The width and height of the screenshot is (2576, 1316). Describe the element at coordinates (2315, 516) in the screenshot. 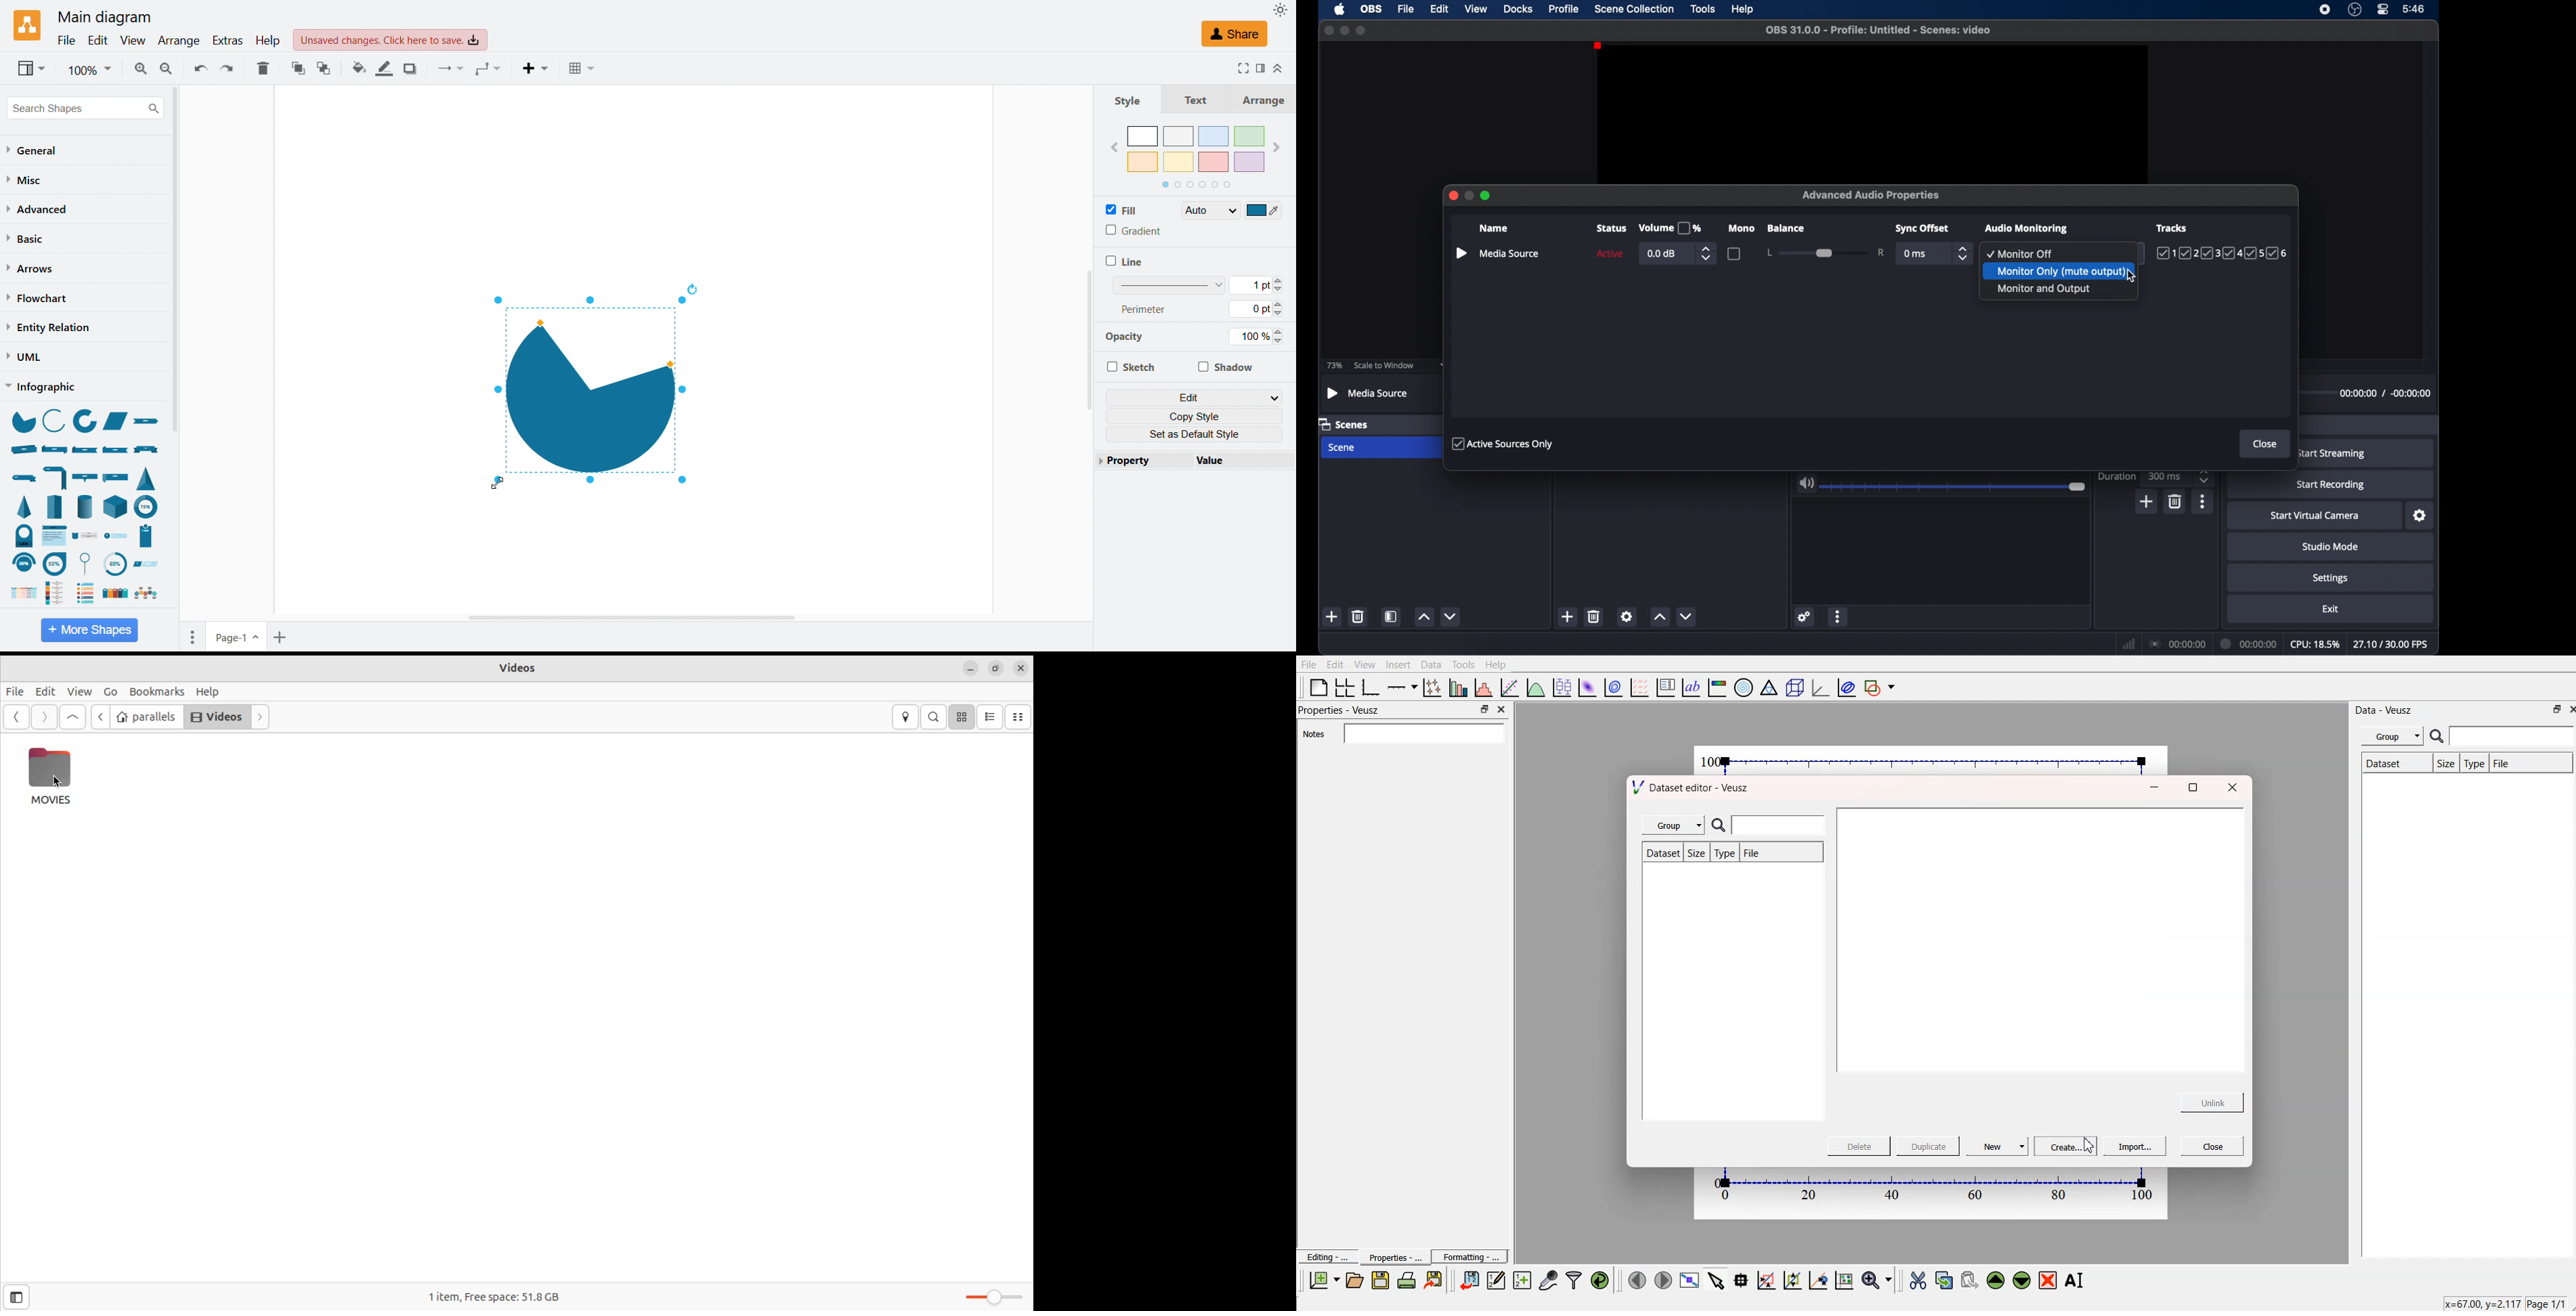

I see `start virtual camera` at that location.